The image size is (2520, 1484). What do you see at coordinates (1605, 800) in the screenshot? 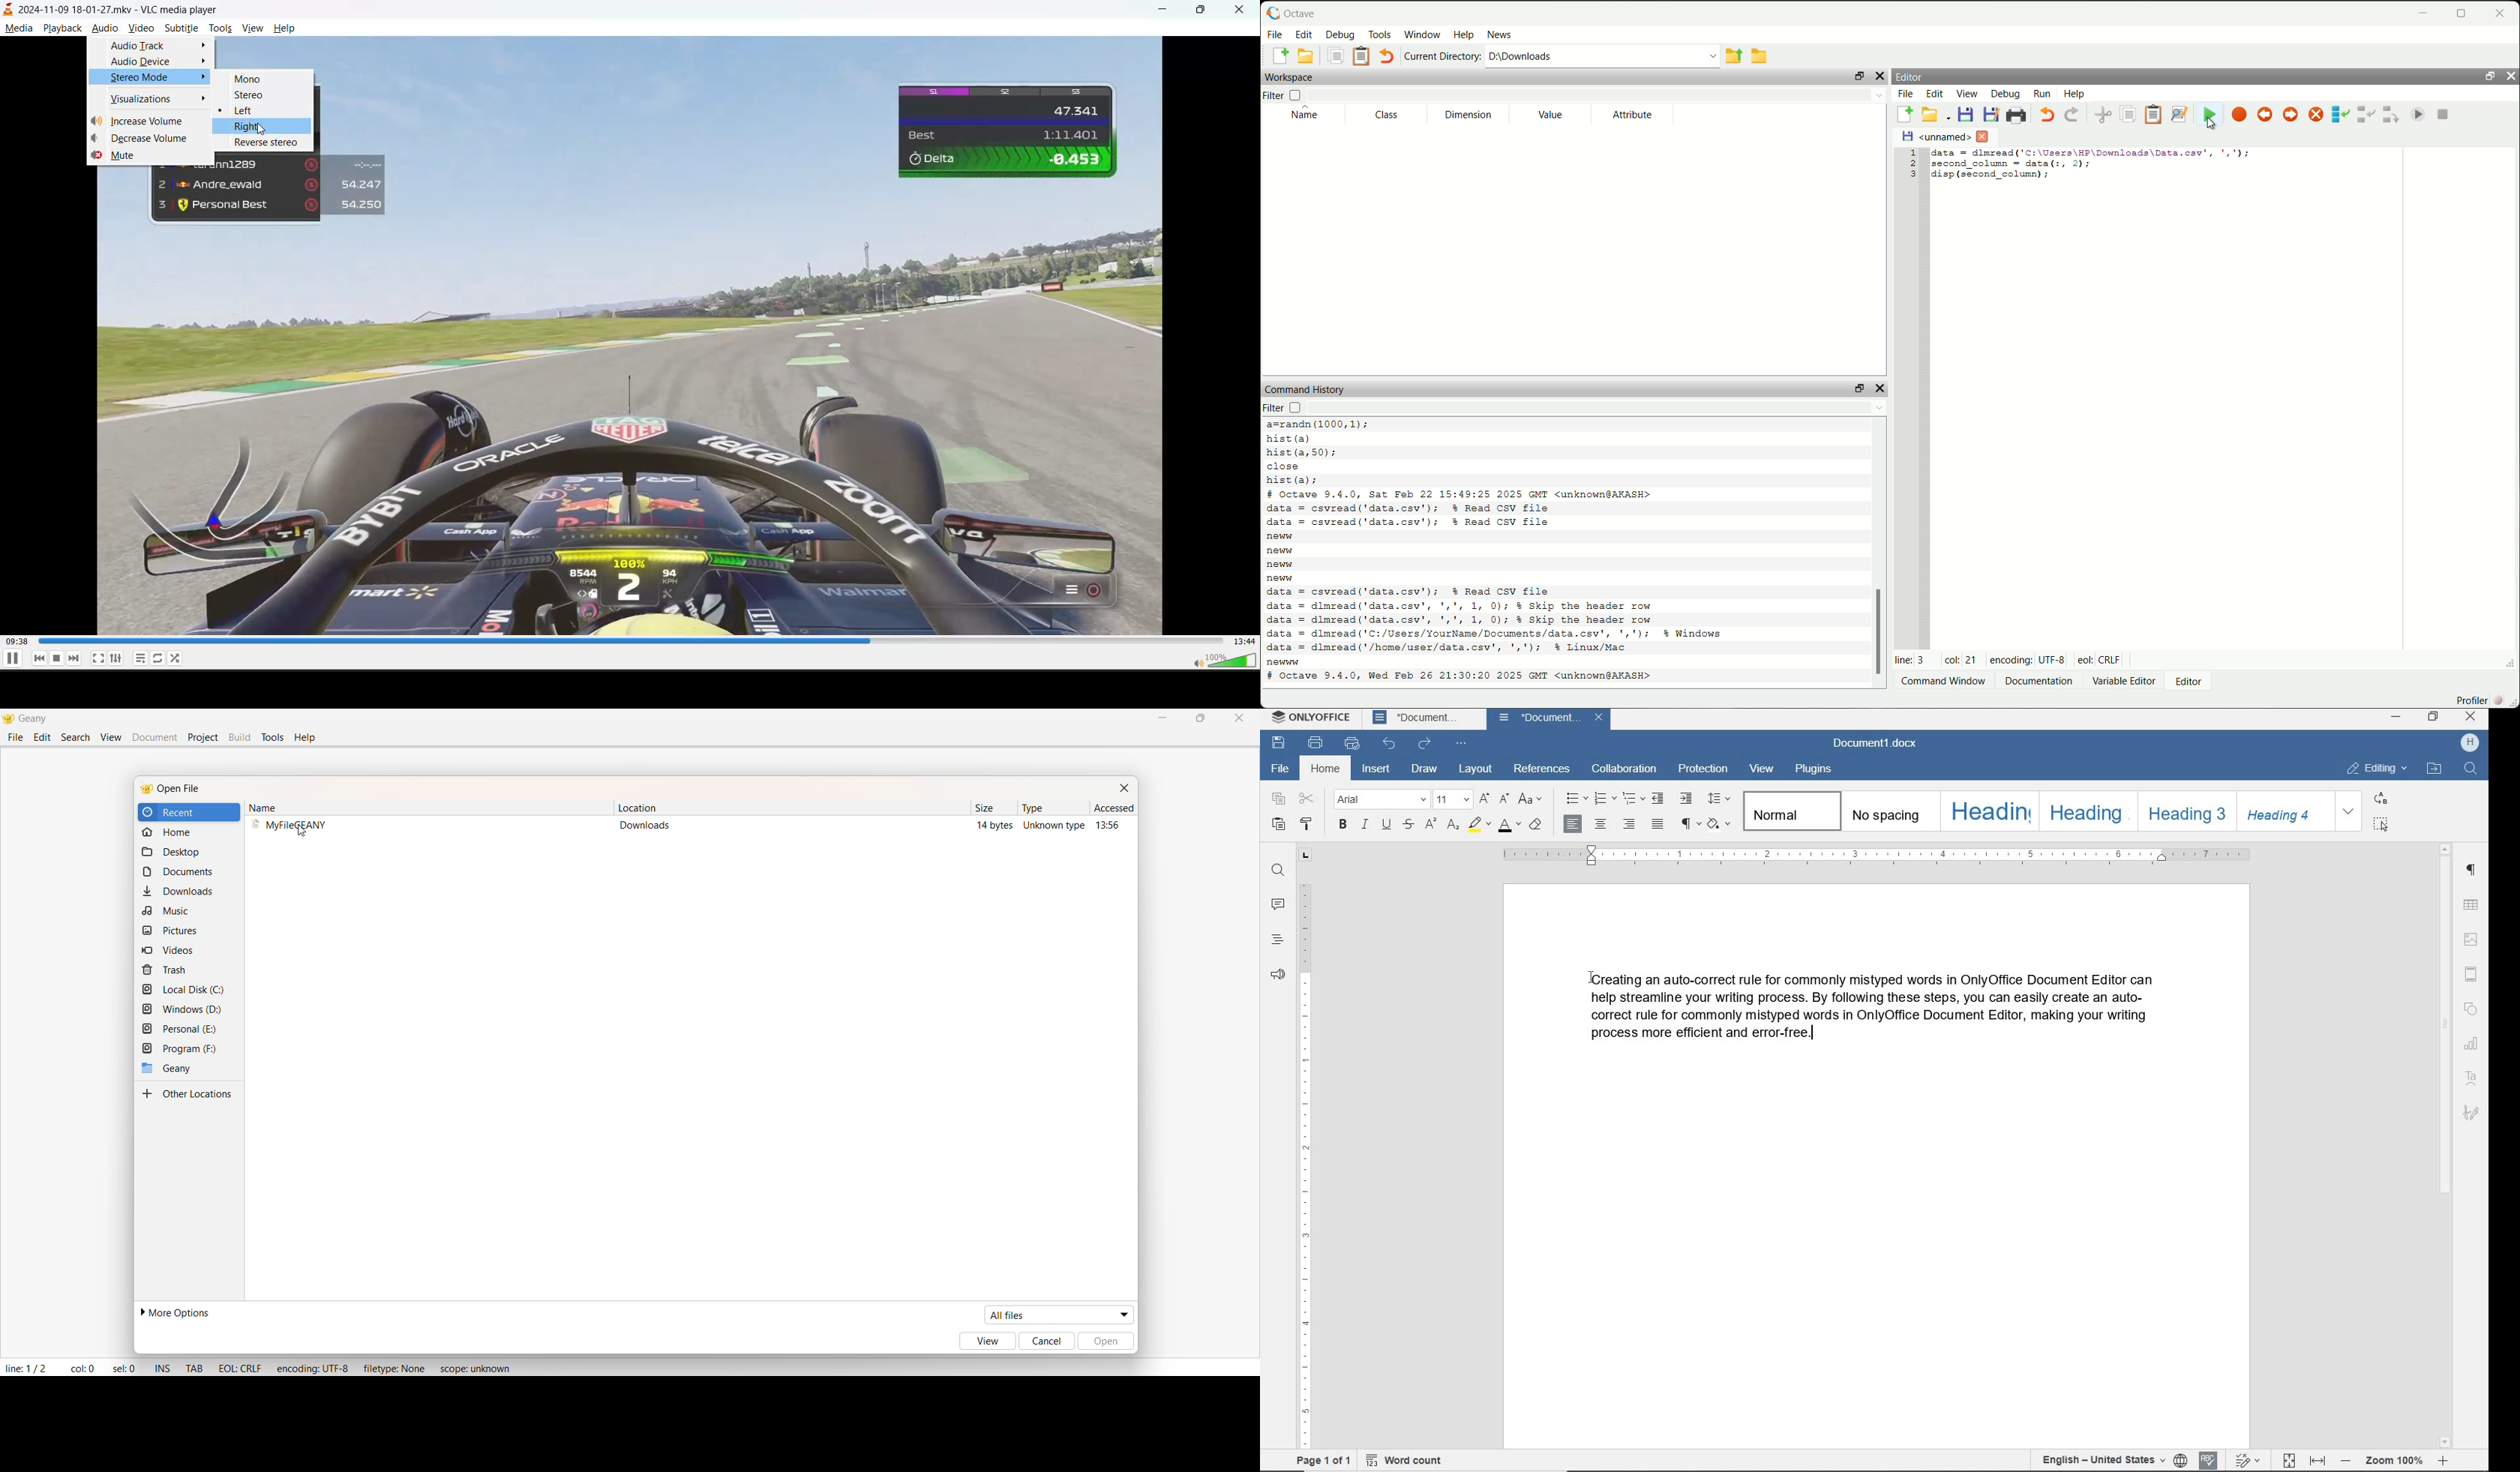
I see `numbering` at bounding box center [1605, 800].